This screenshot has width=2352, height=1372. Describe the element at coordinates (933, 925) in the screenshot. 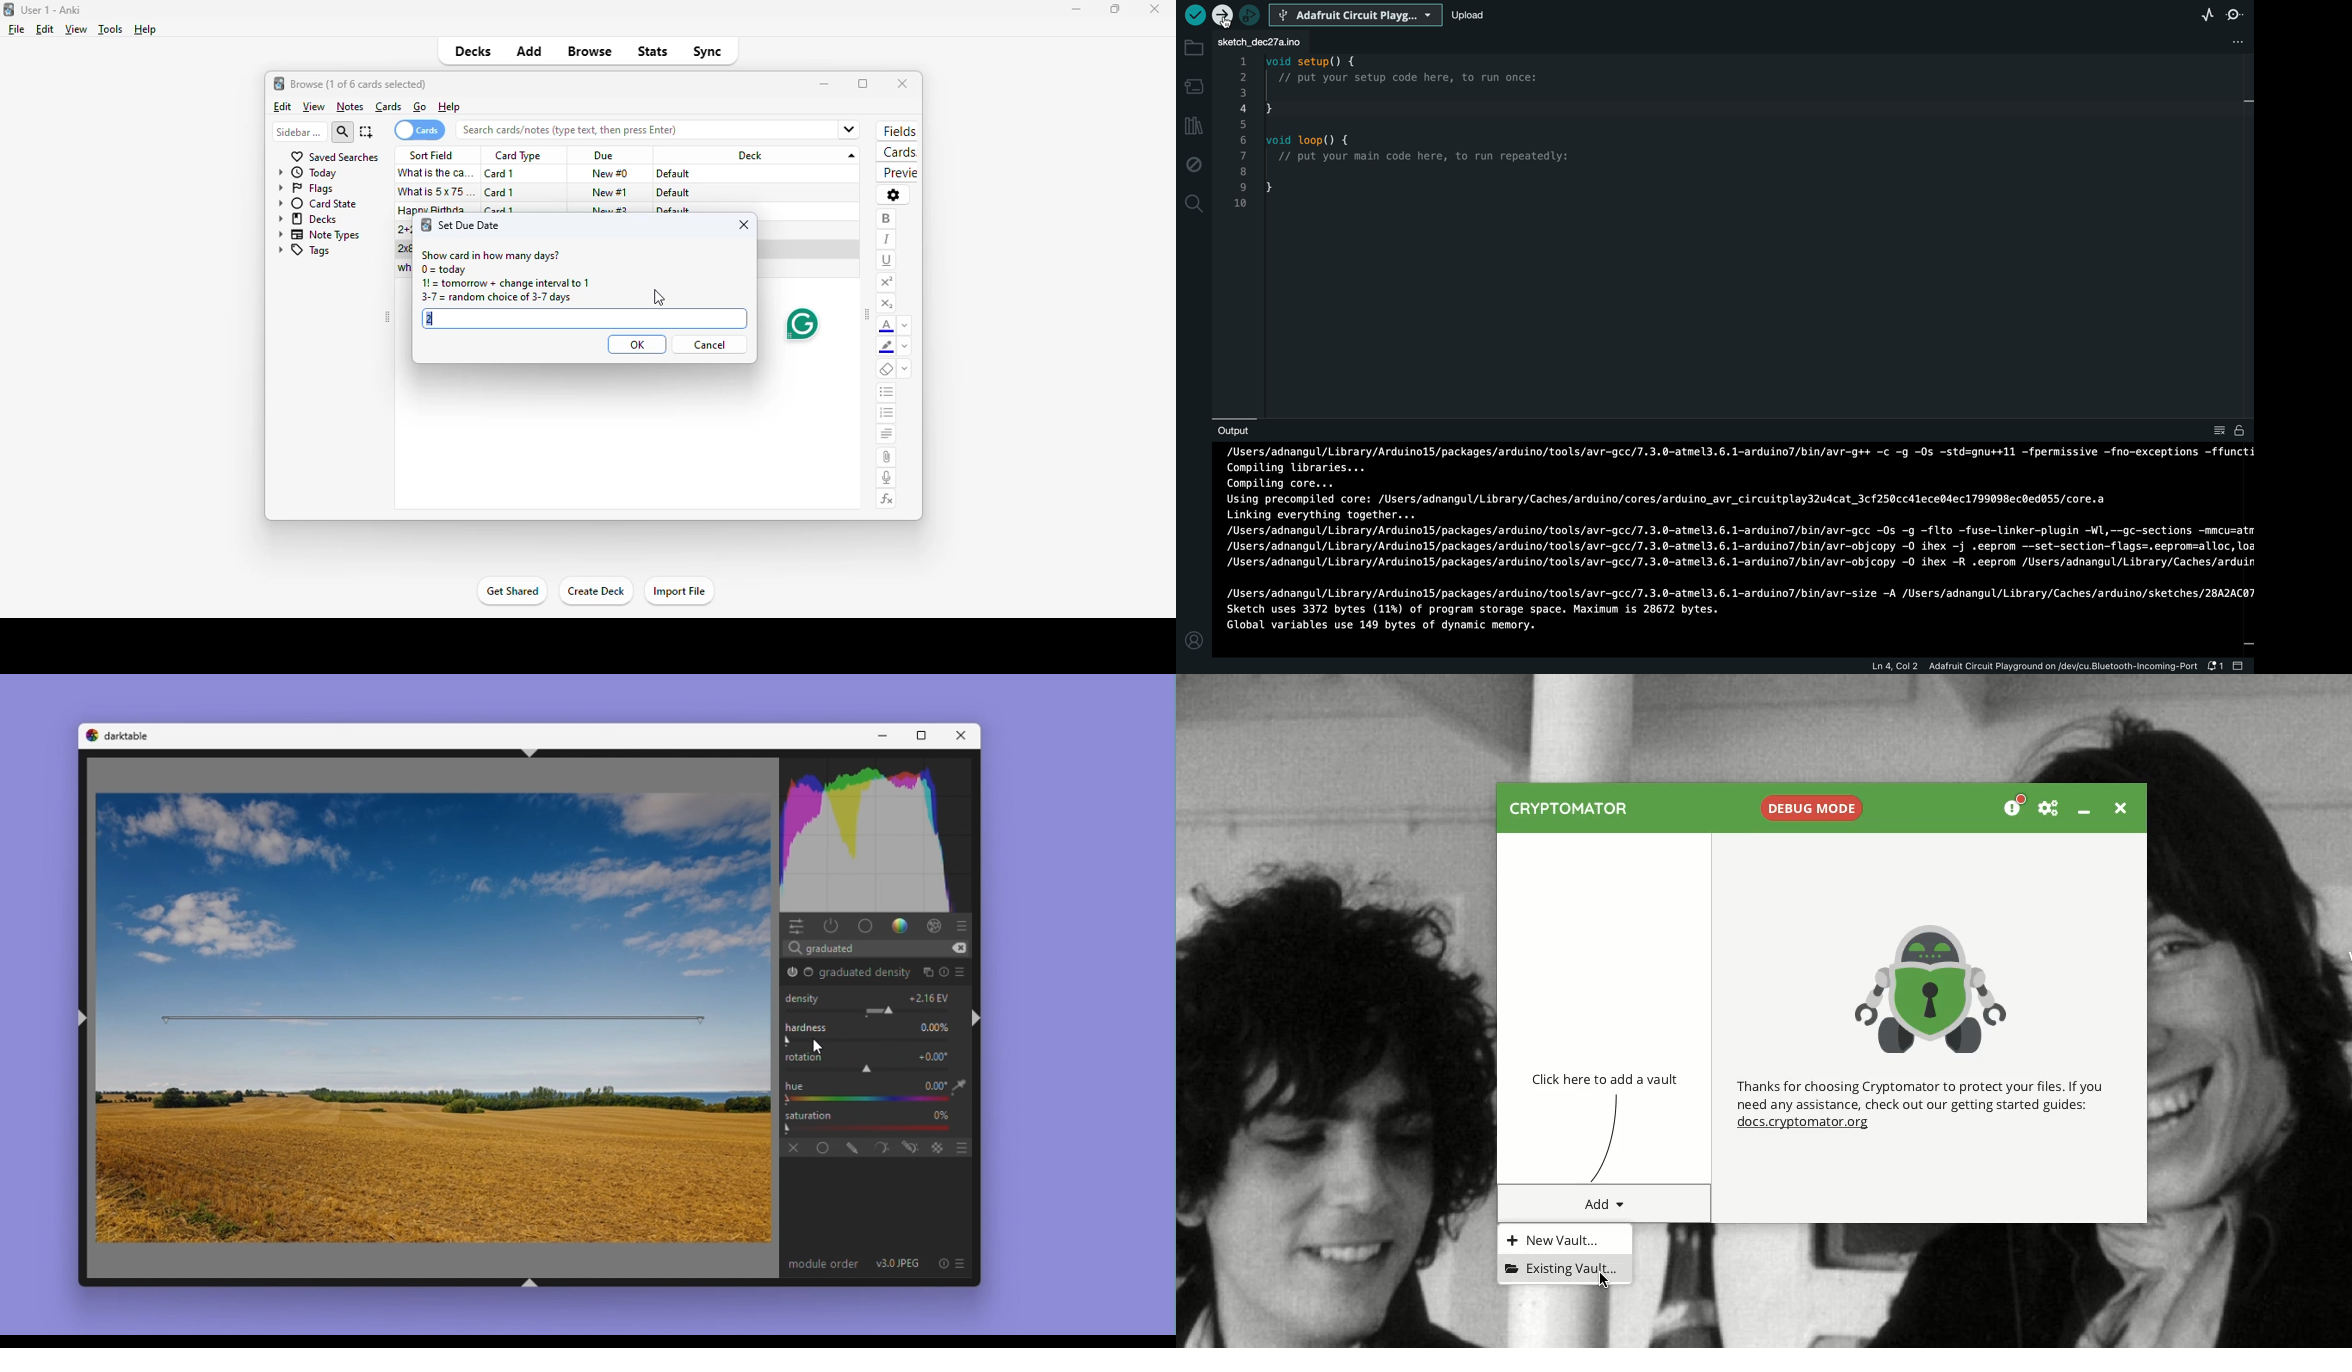

I see `effect` at that location.